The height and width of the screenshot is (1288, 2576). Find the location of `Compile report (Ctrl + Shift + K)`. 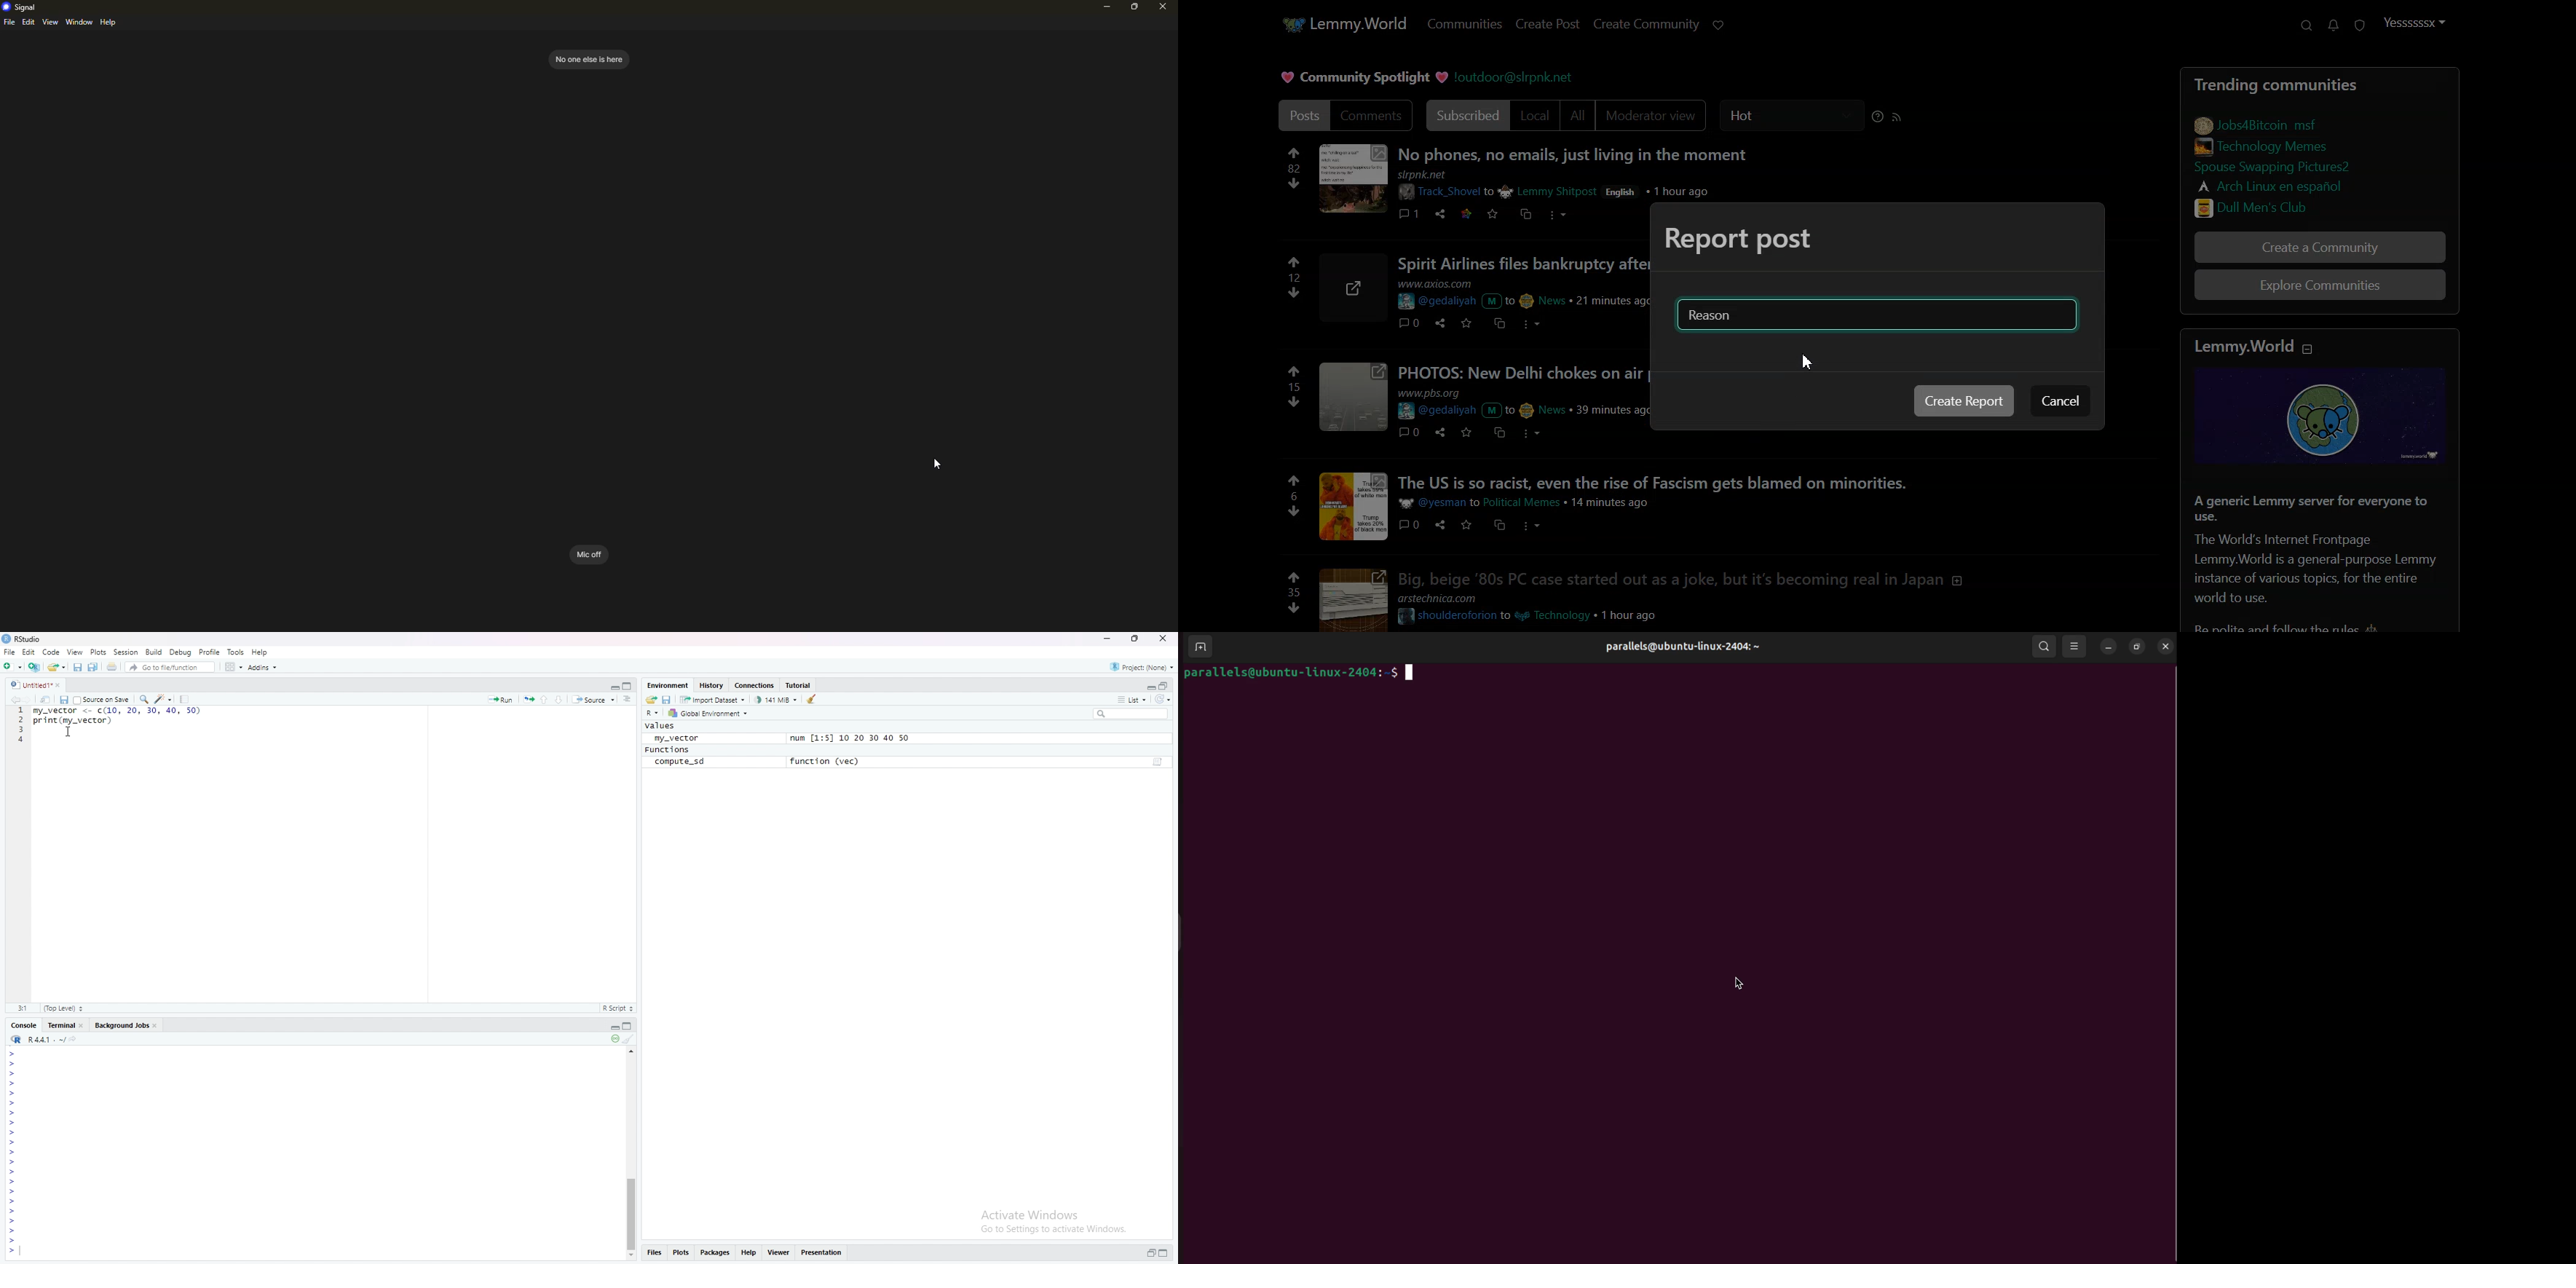

Compile report (Ctrl + Shift + K) is located at coordinates (185, 698).